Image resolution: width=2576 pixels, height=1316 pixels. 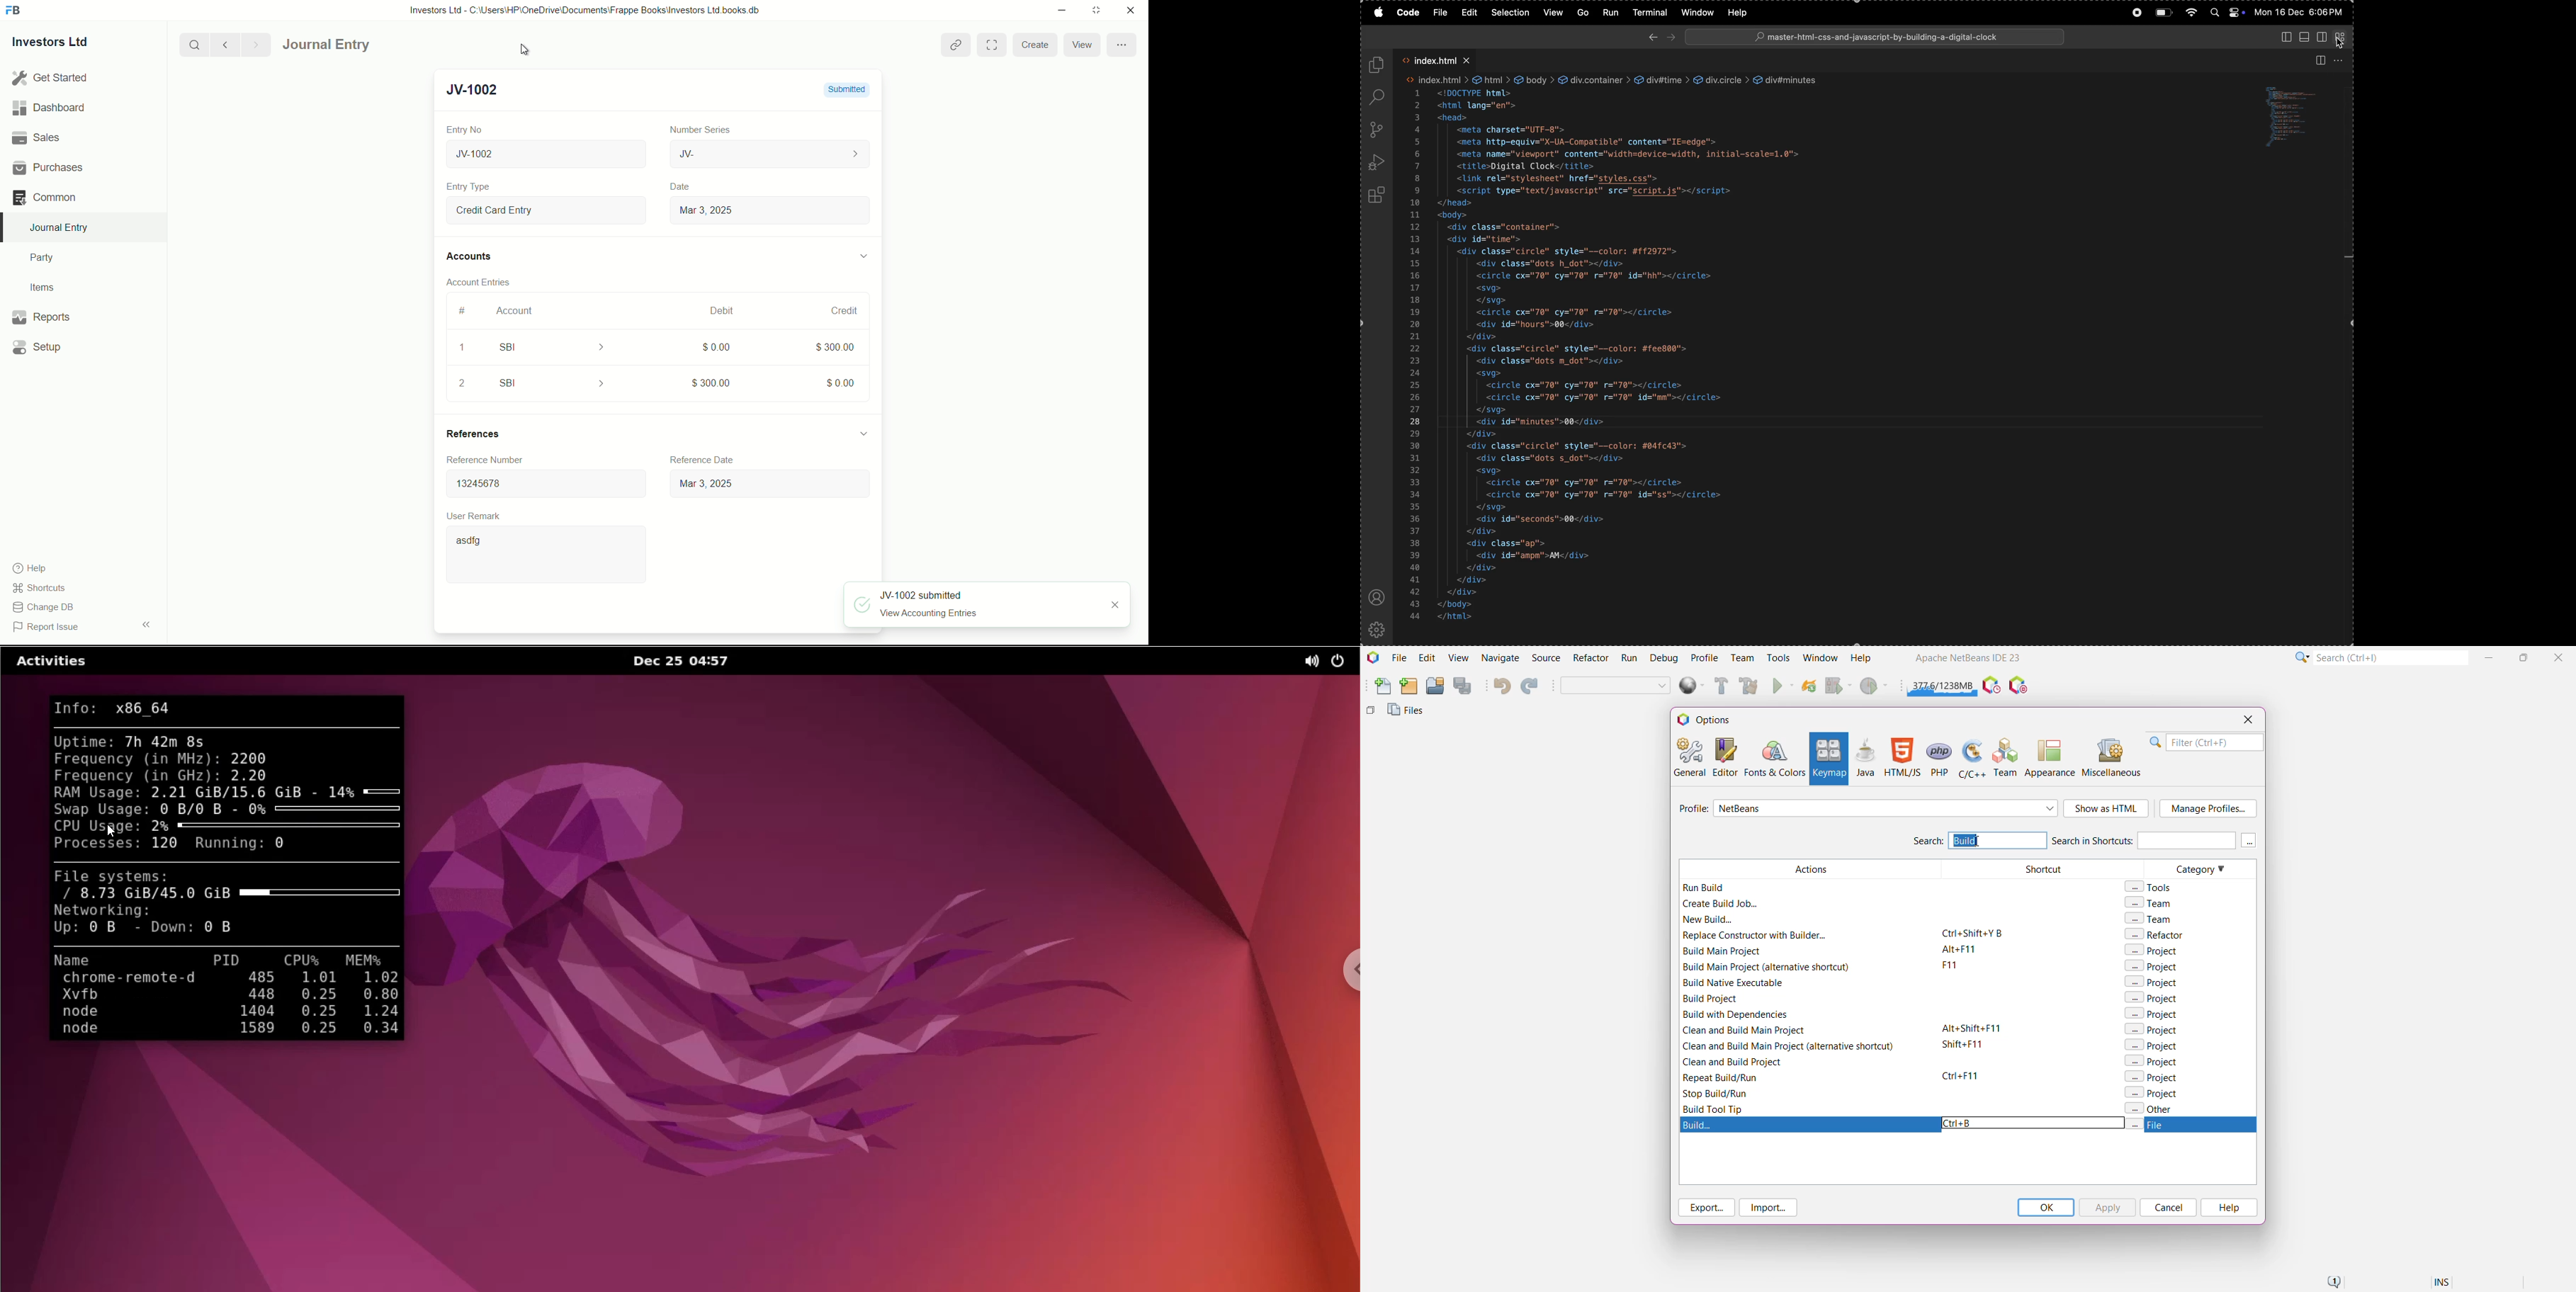 What do you see at coordinates (1695, 12) in the screenshot?
I see `window` at bounding box center [1695, 12].